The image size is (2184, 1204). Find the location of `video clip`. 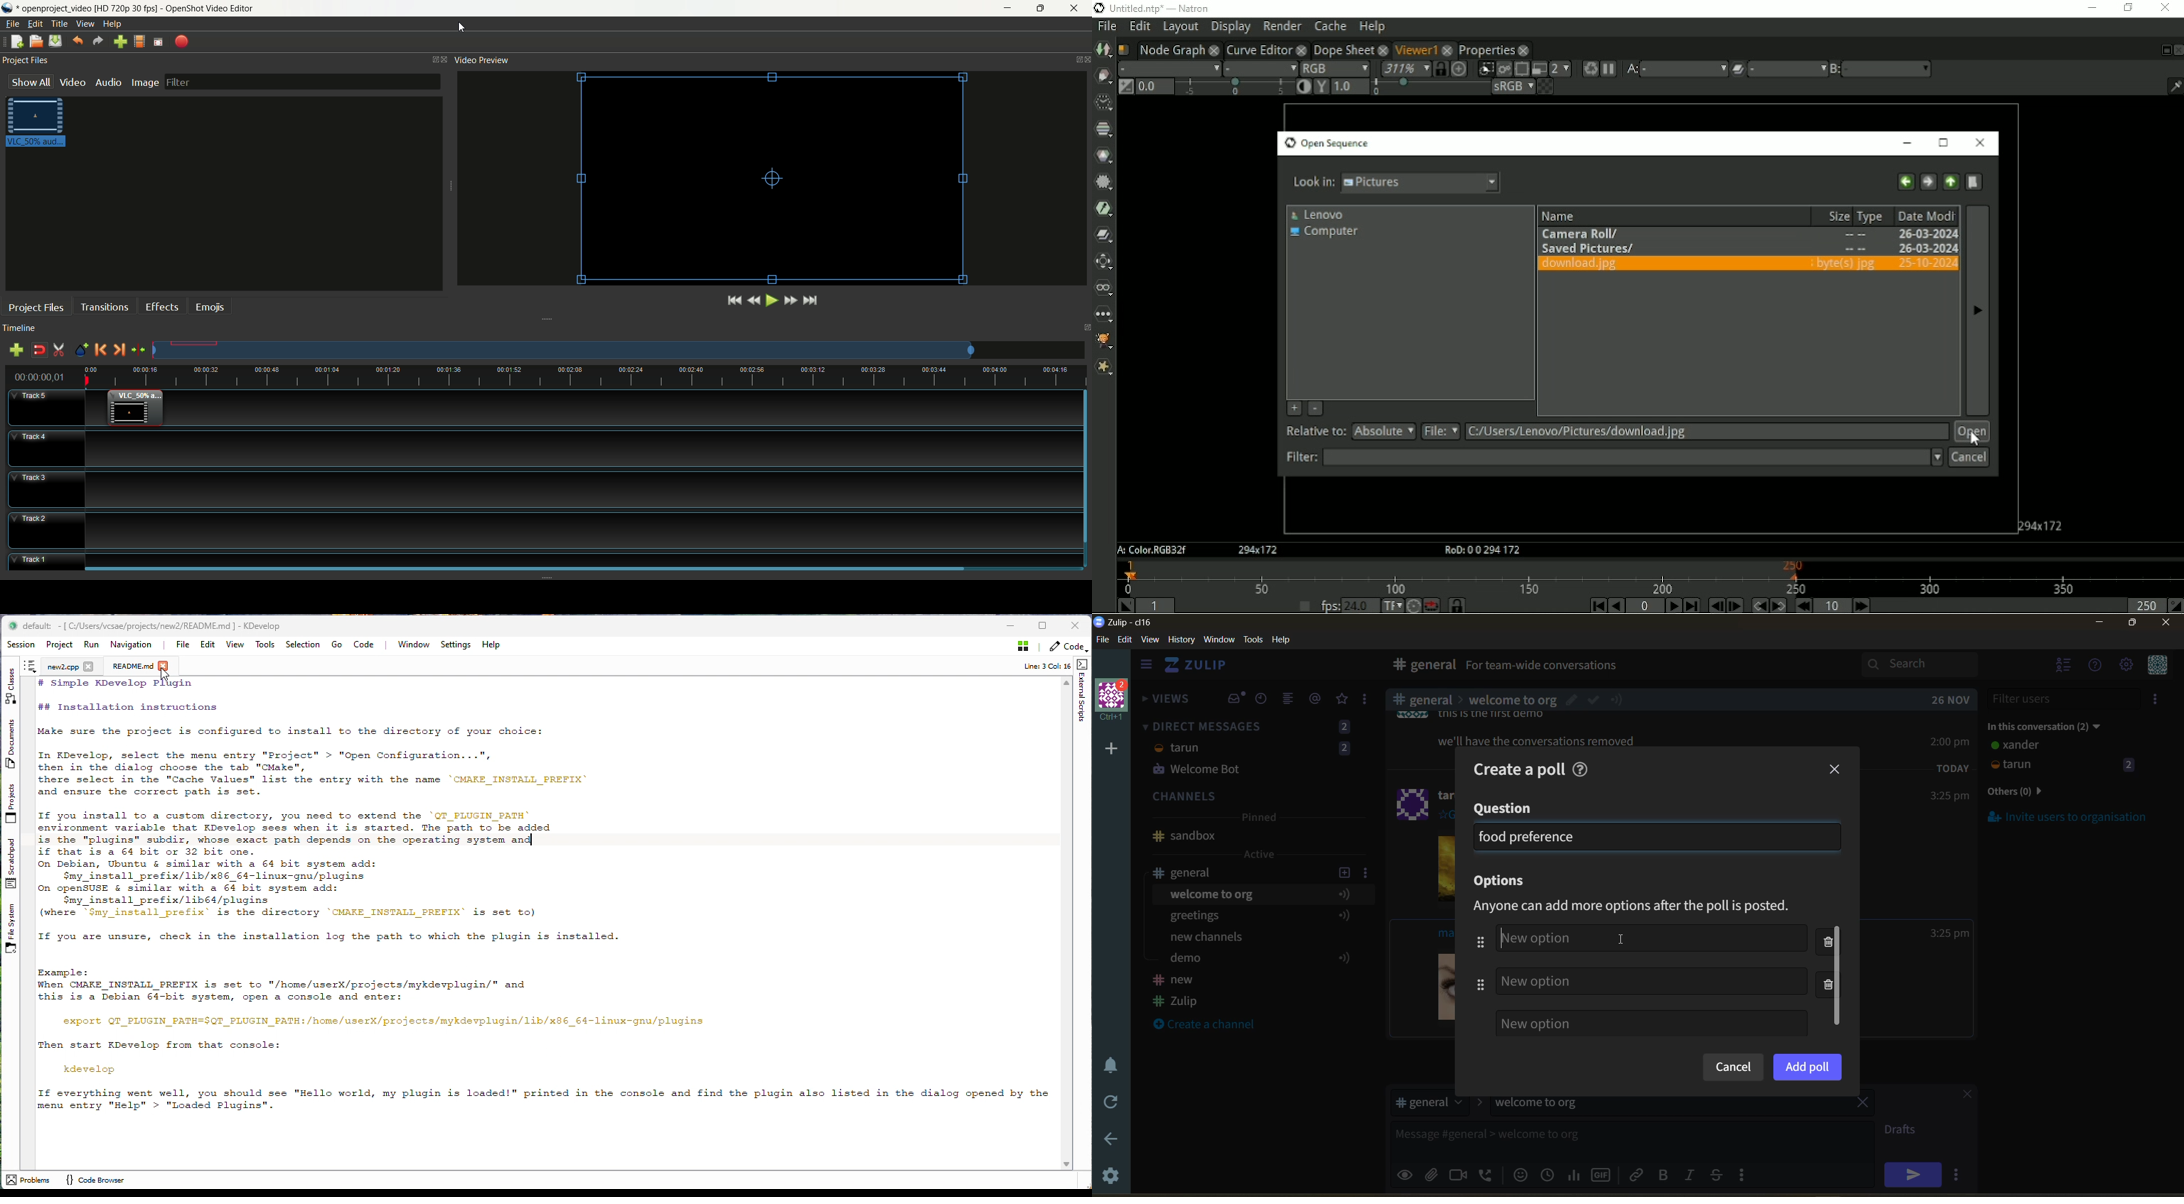

video clip is located at coordinates (138, 411).